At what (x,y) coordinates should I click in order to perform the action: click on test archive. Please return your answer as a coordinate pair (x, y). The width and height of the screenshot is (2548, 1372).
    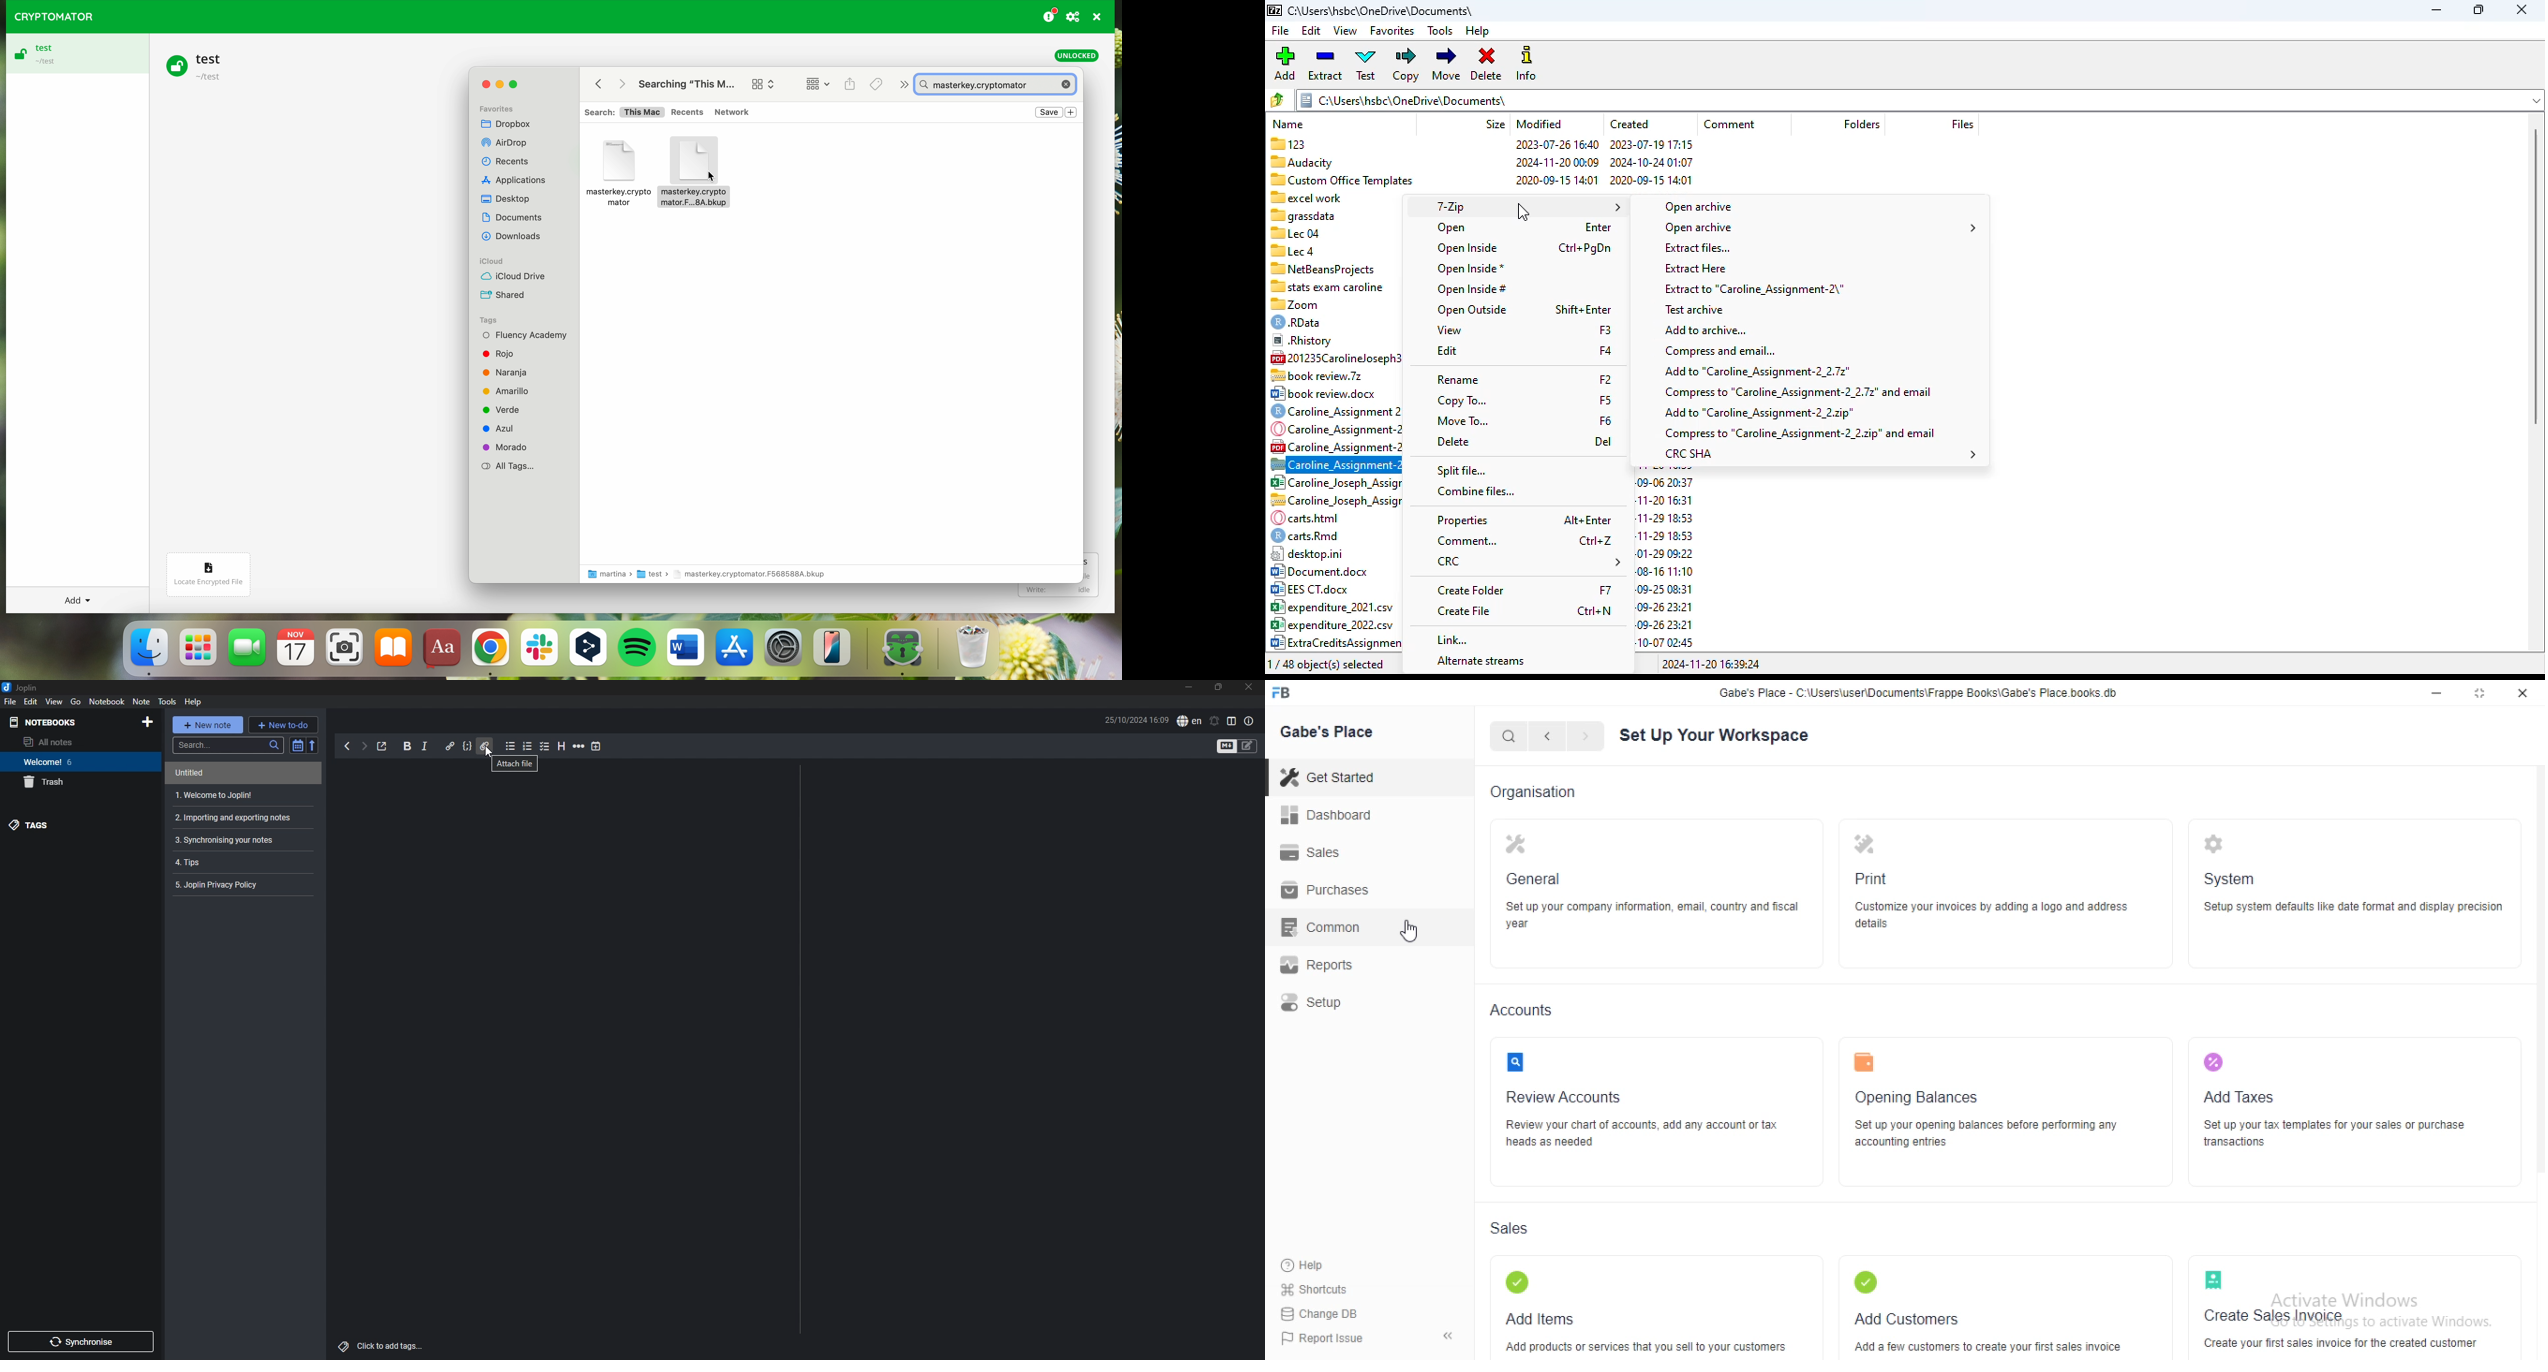
    Looking at the image, I should click on (1696, 309).